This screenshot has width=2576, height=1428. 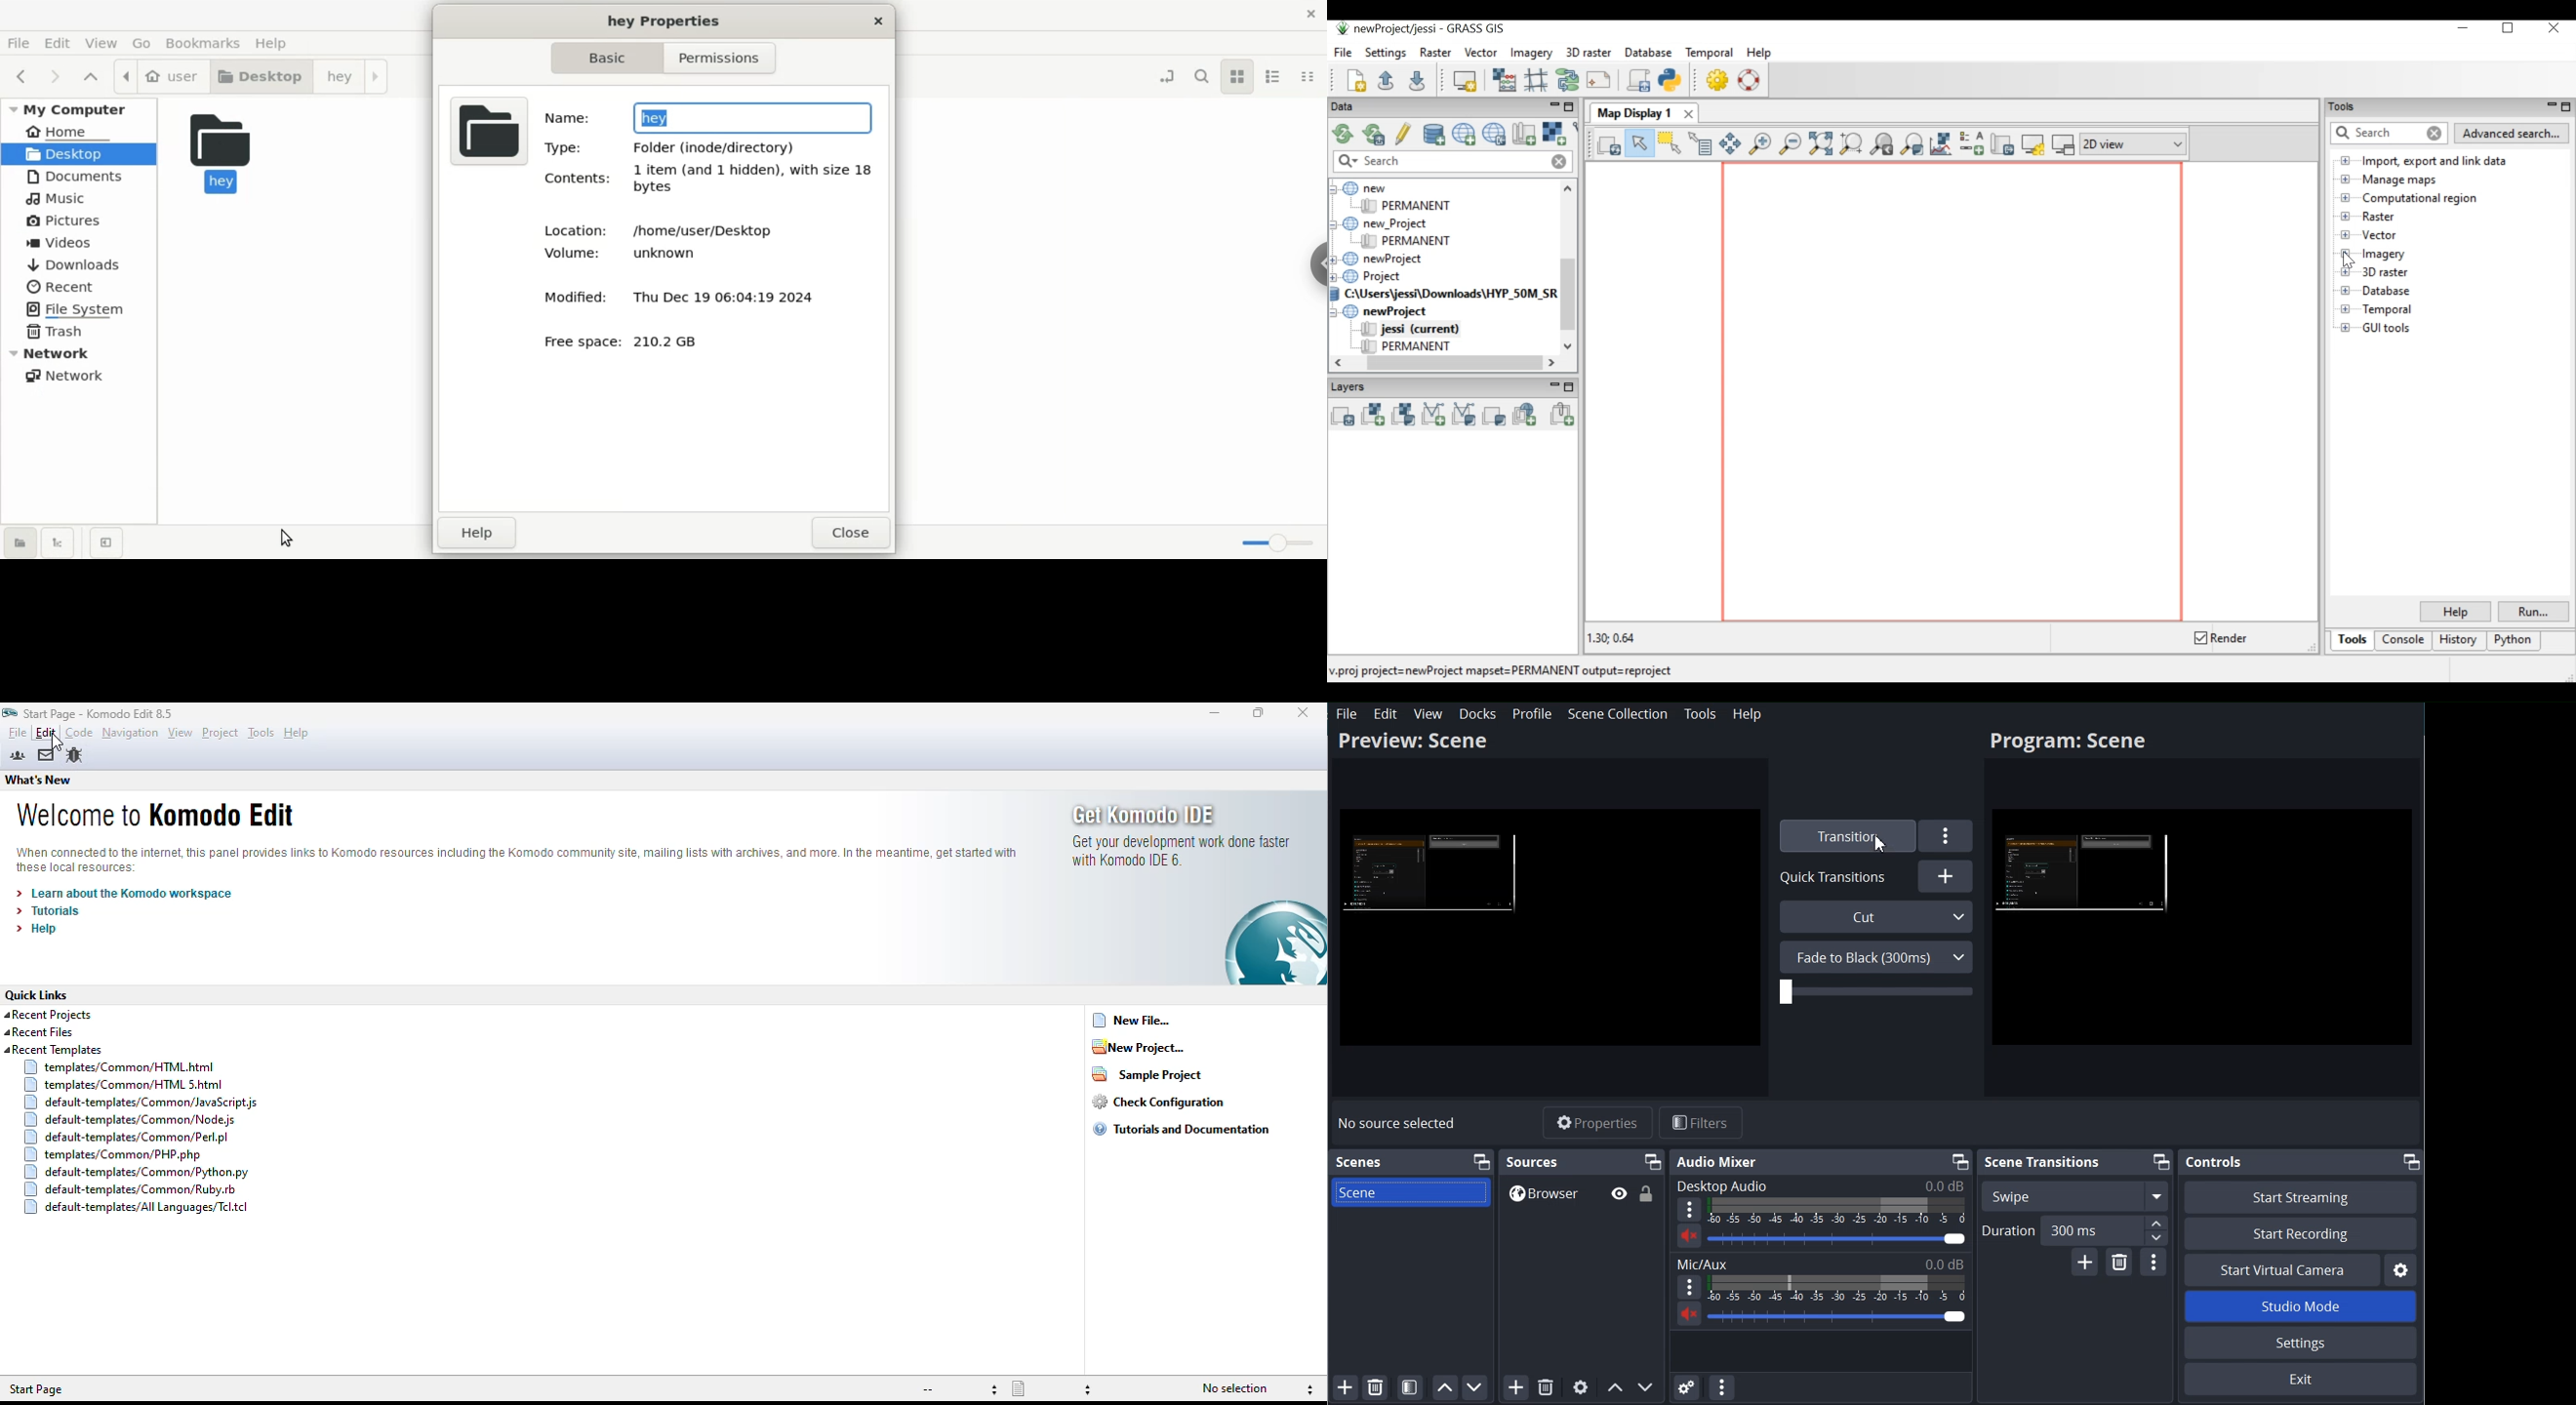 I want to click on Audio Mixer Menu, so click(x=1721, y=1387).